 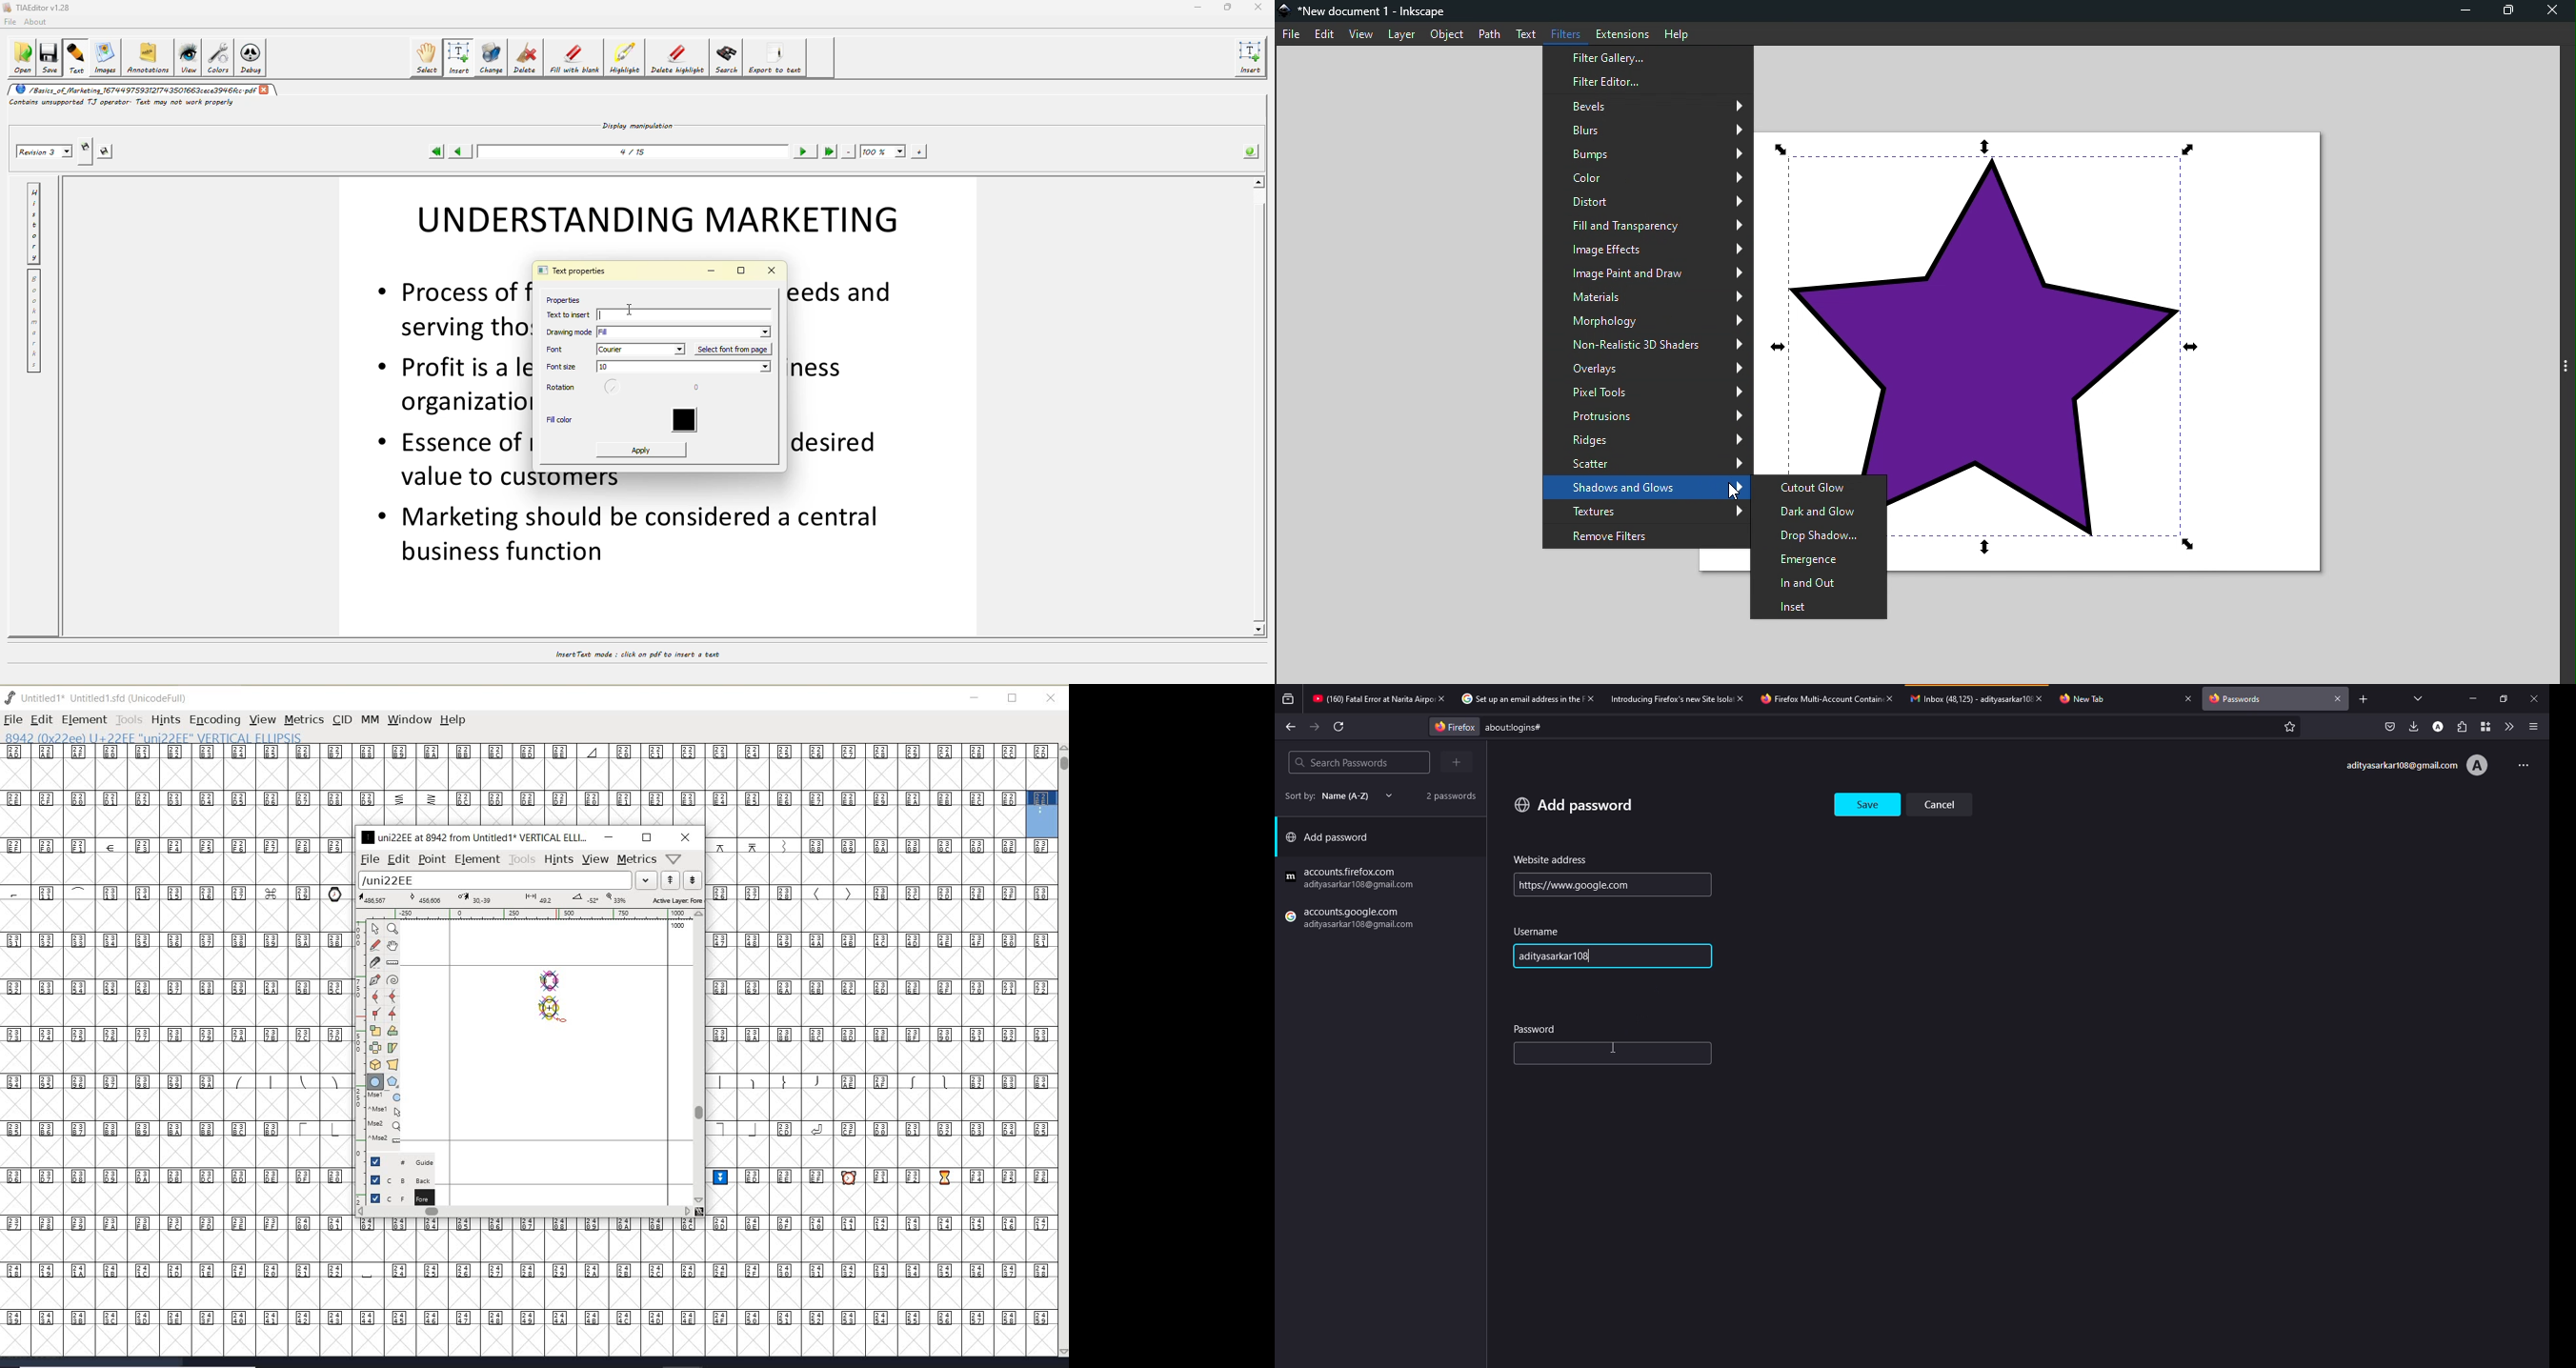 I want to click on passwords, so click(x=2239, y=700).